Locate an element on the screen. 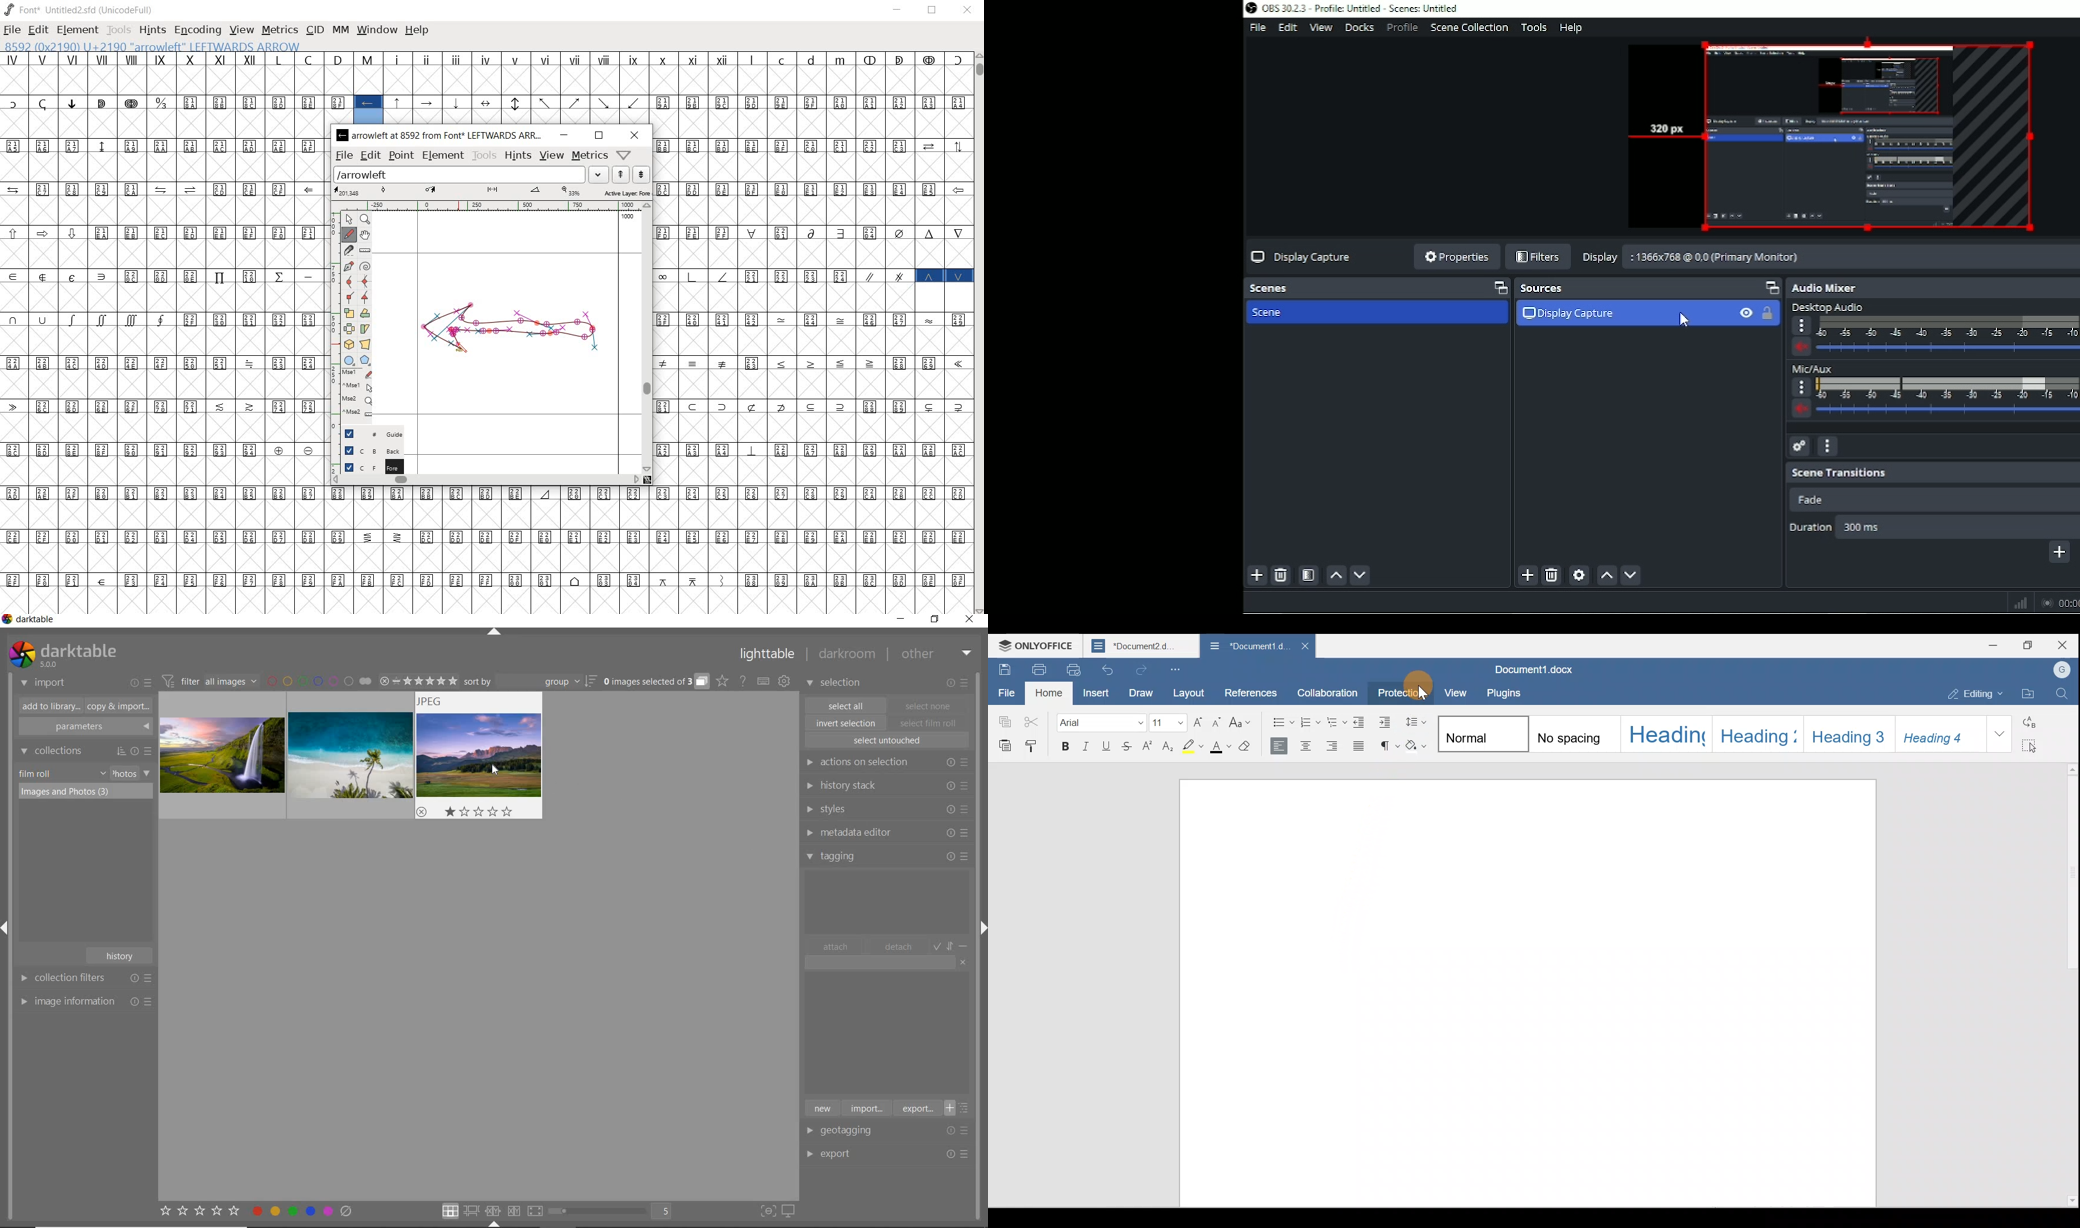 Image resolution: width=2100 pixels, height=1232 pixels. Style 2 is located at coordinates (1576, 732).